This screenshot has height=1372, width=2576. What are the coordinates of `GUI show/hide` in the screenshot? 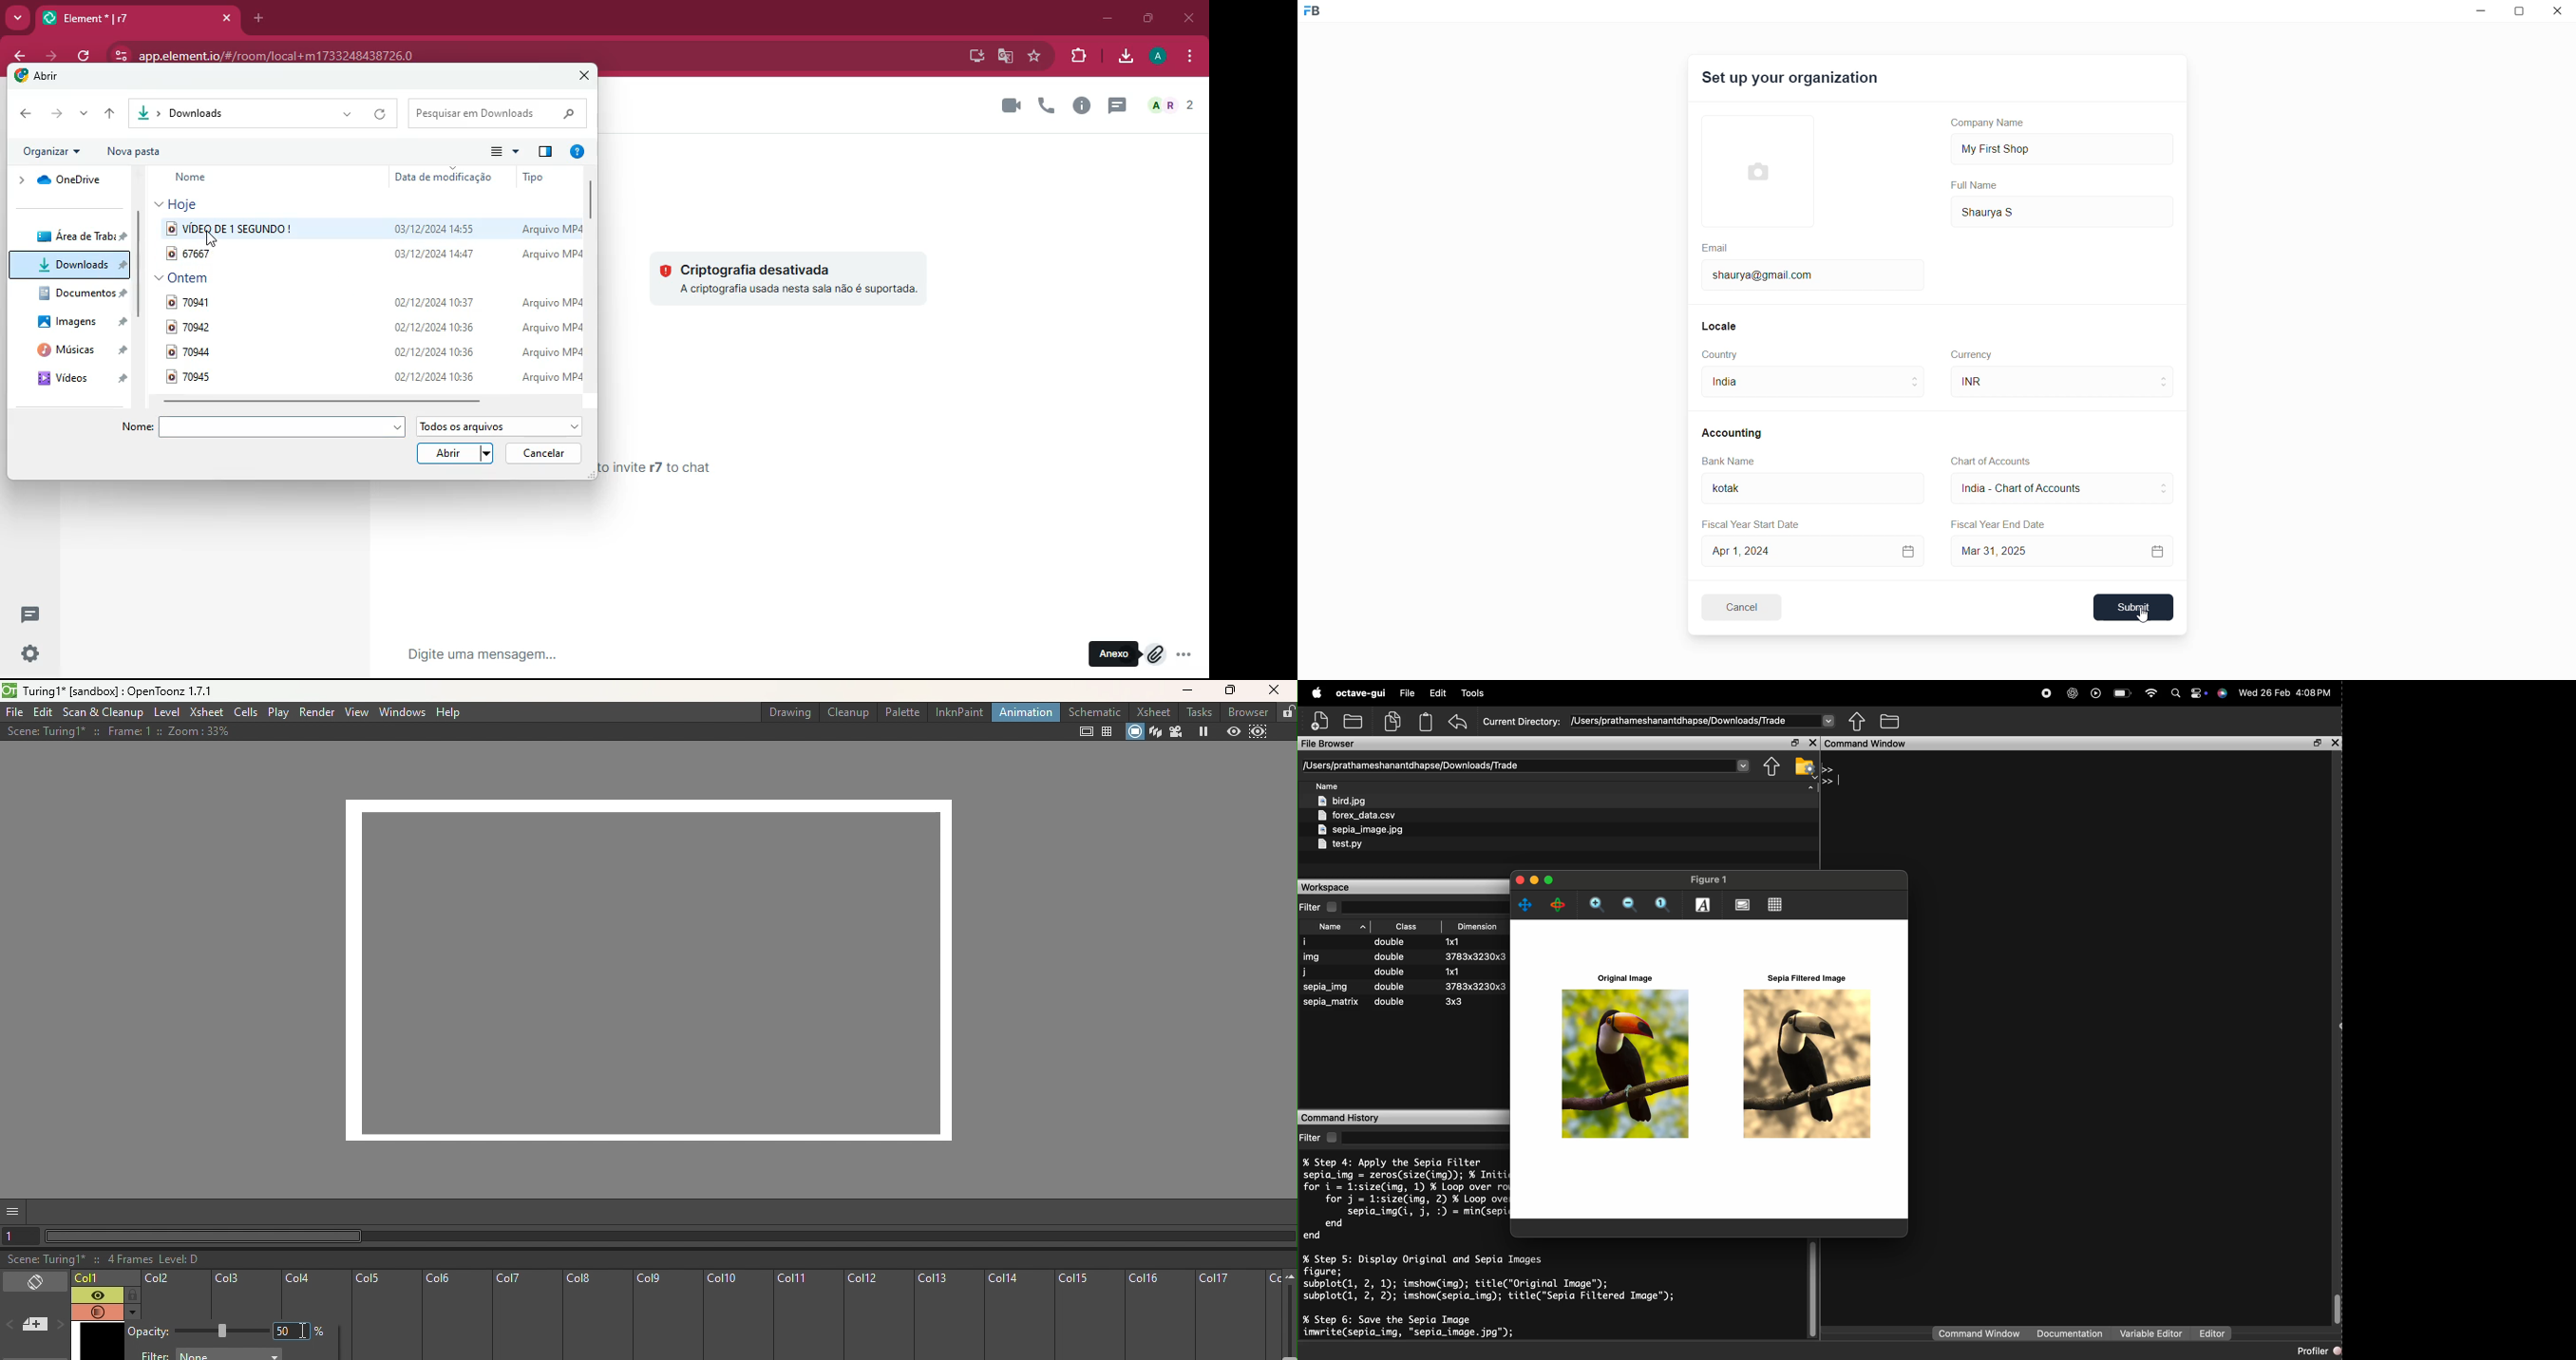 It's located at (14, 1212).